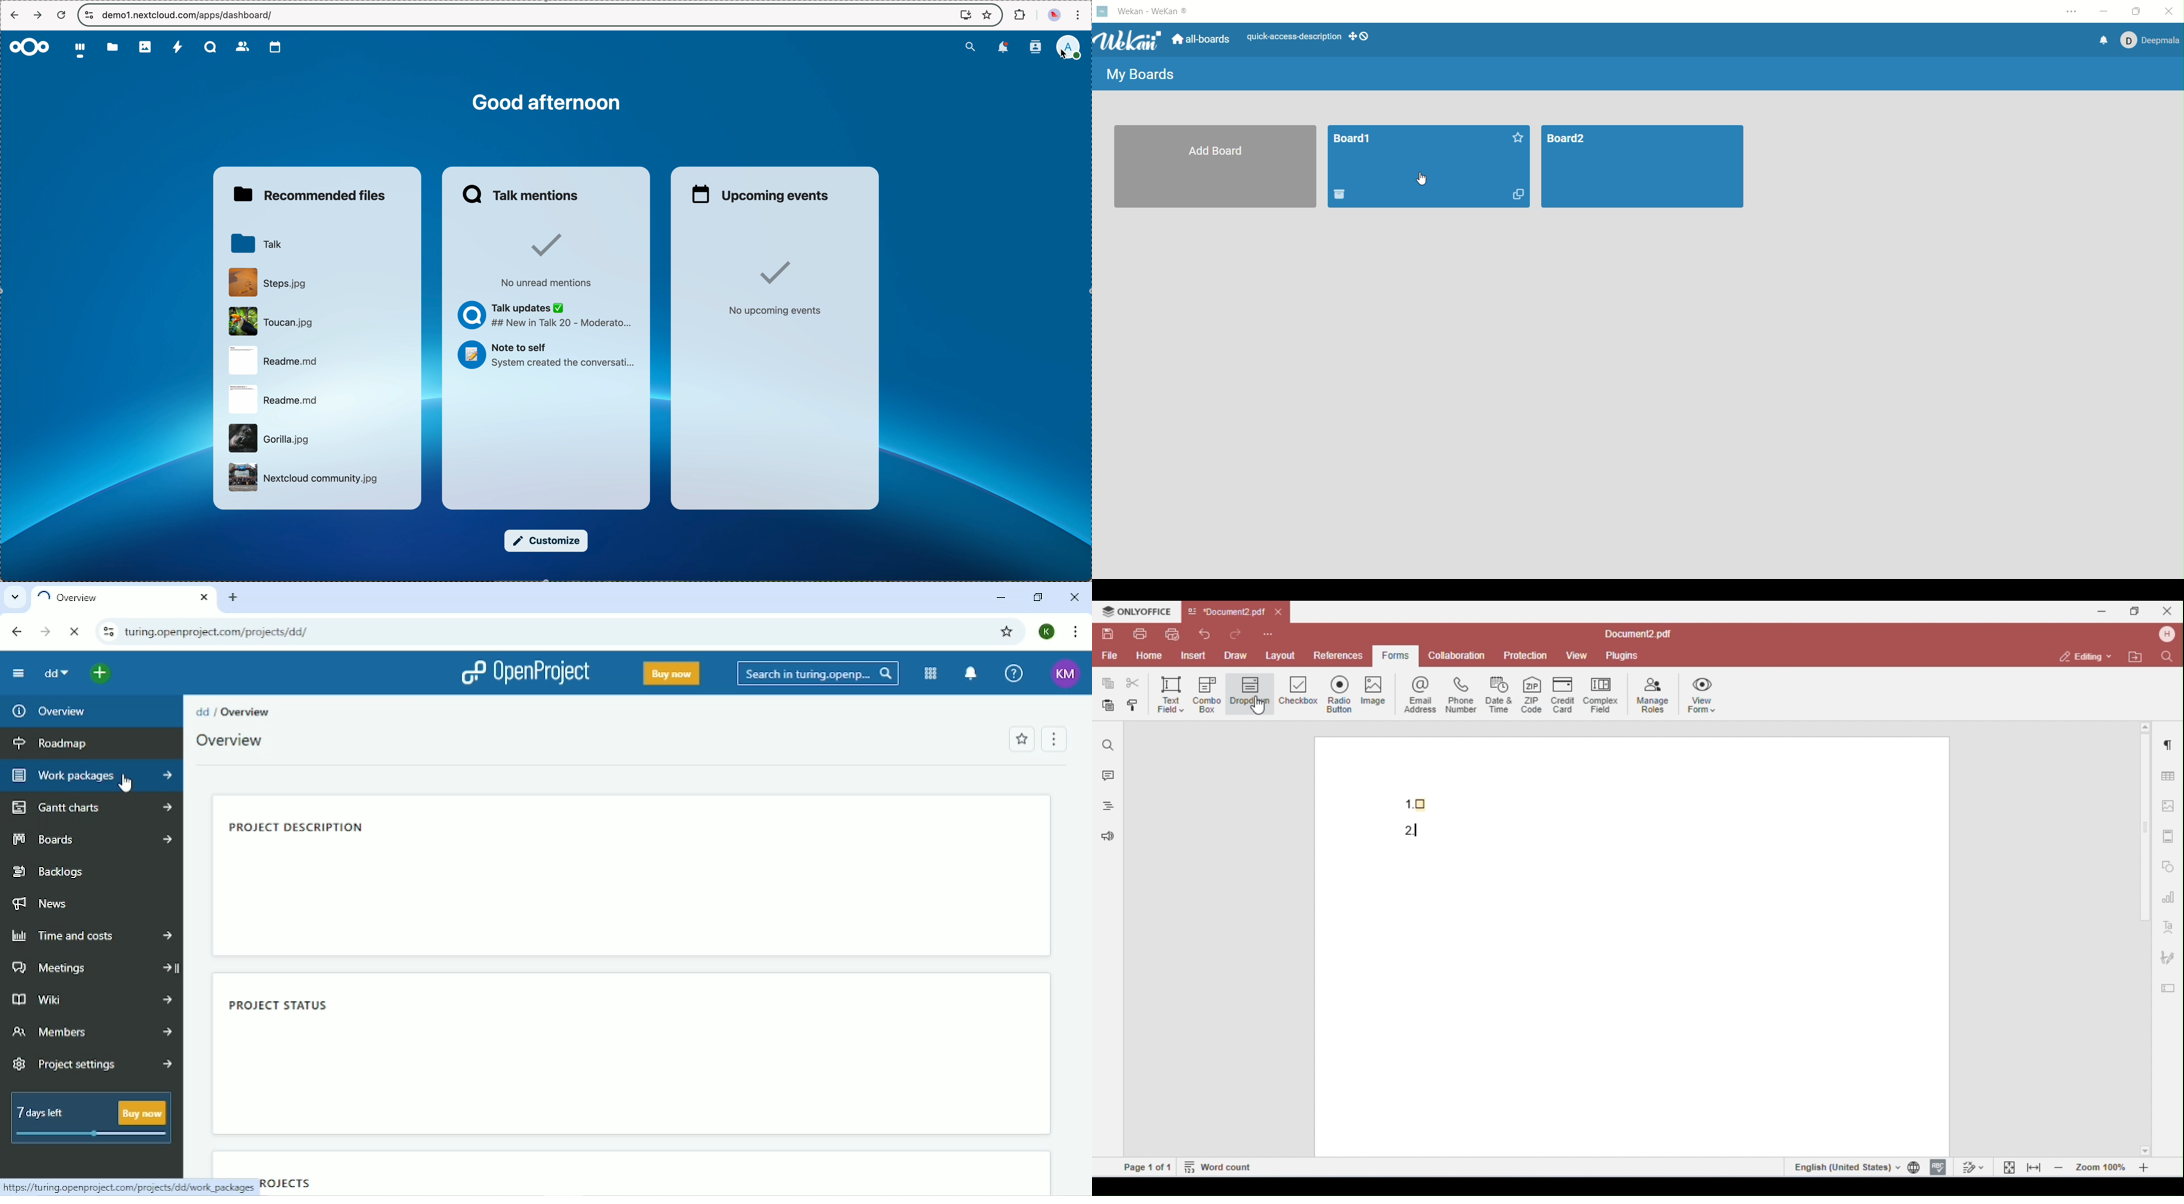 Image resolution: width=2184 pixels, height=1204 pixels. What do you see at coordinates (62, 15) in the screenshot?
I see `refresh the page` at bounding box center [62, 15].